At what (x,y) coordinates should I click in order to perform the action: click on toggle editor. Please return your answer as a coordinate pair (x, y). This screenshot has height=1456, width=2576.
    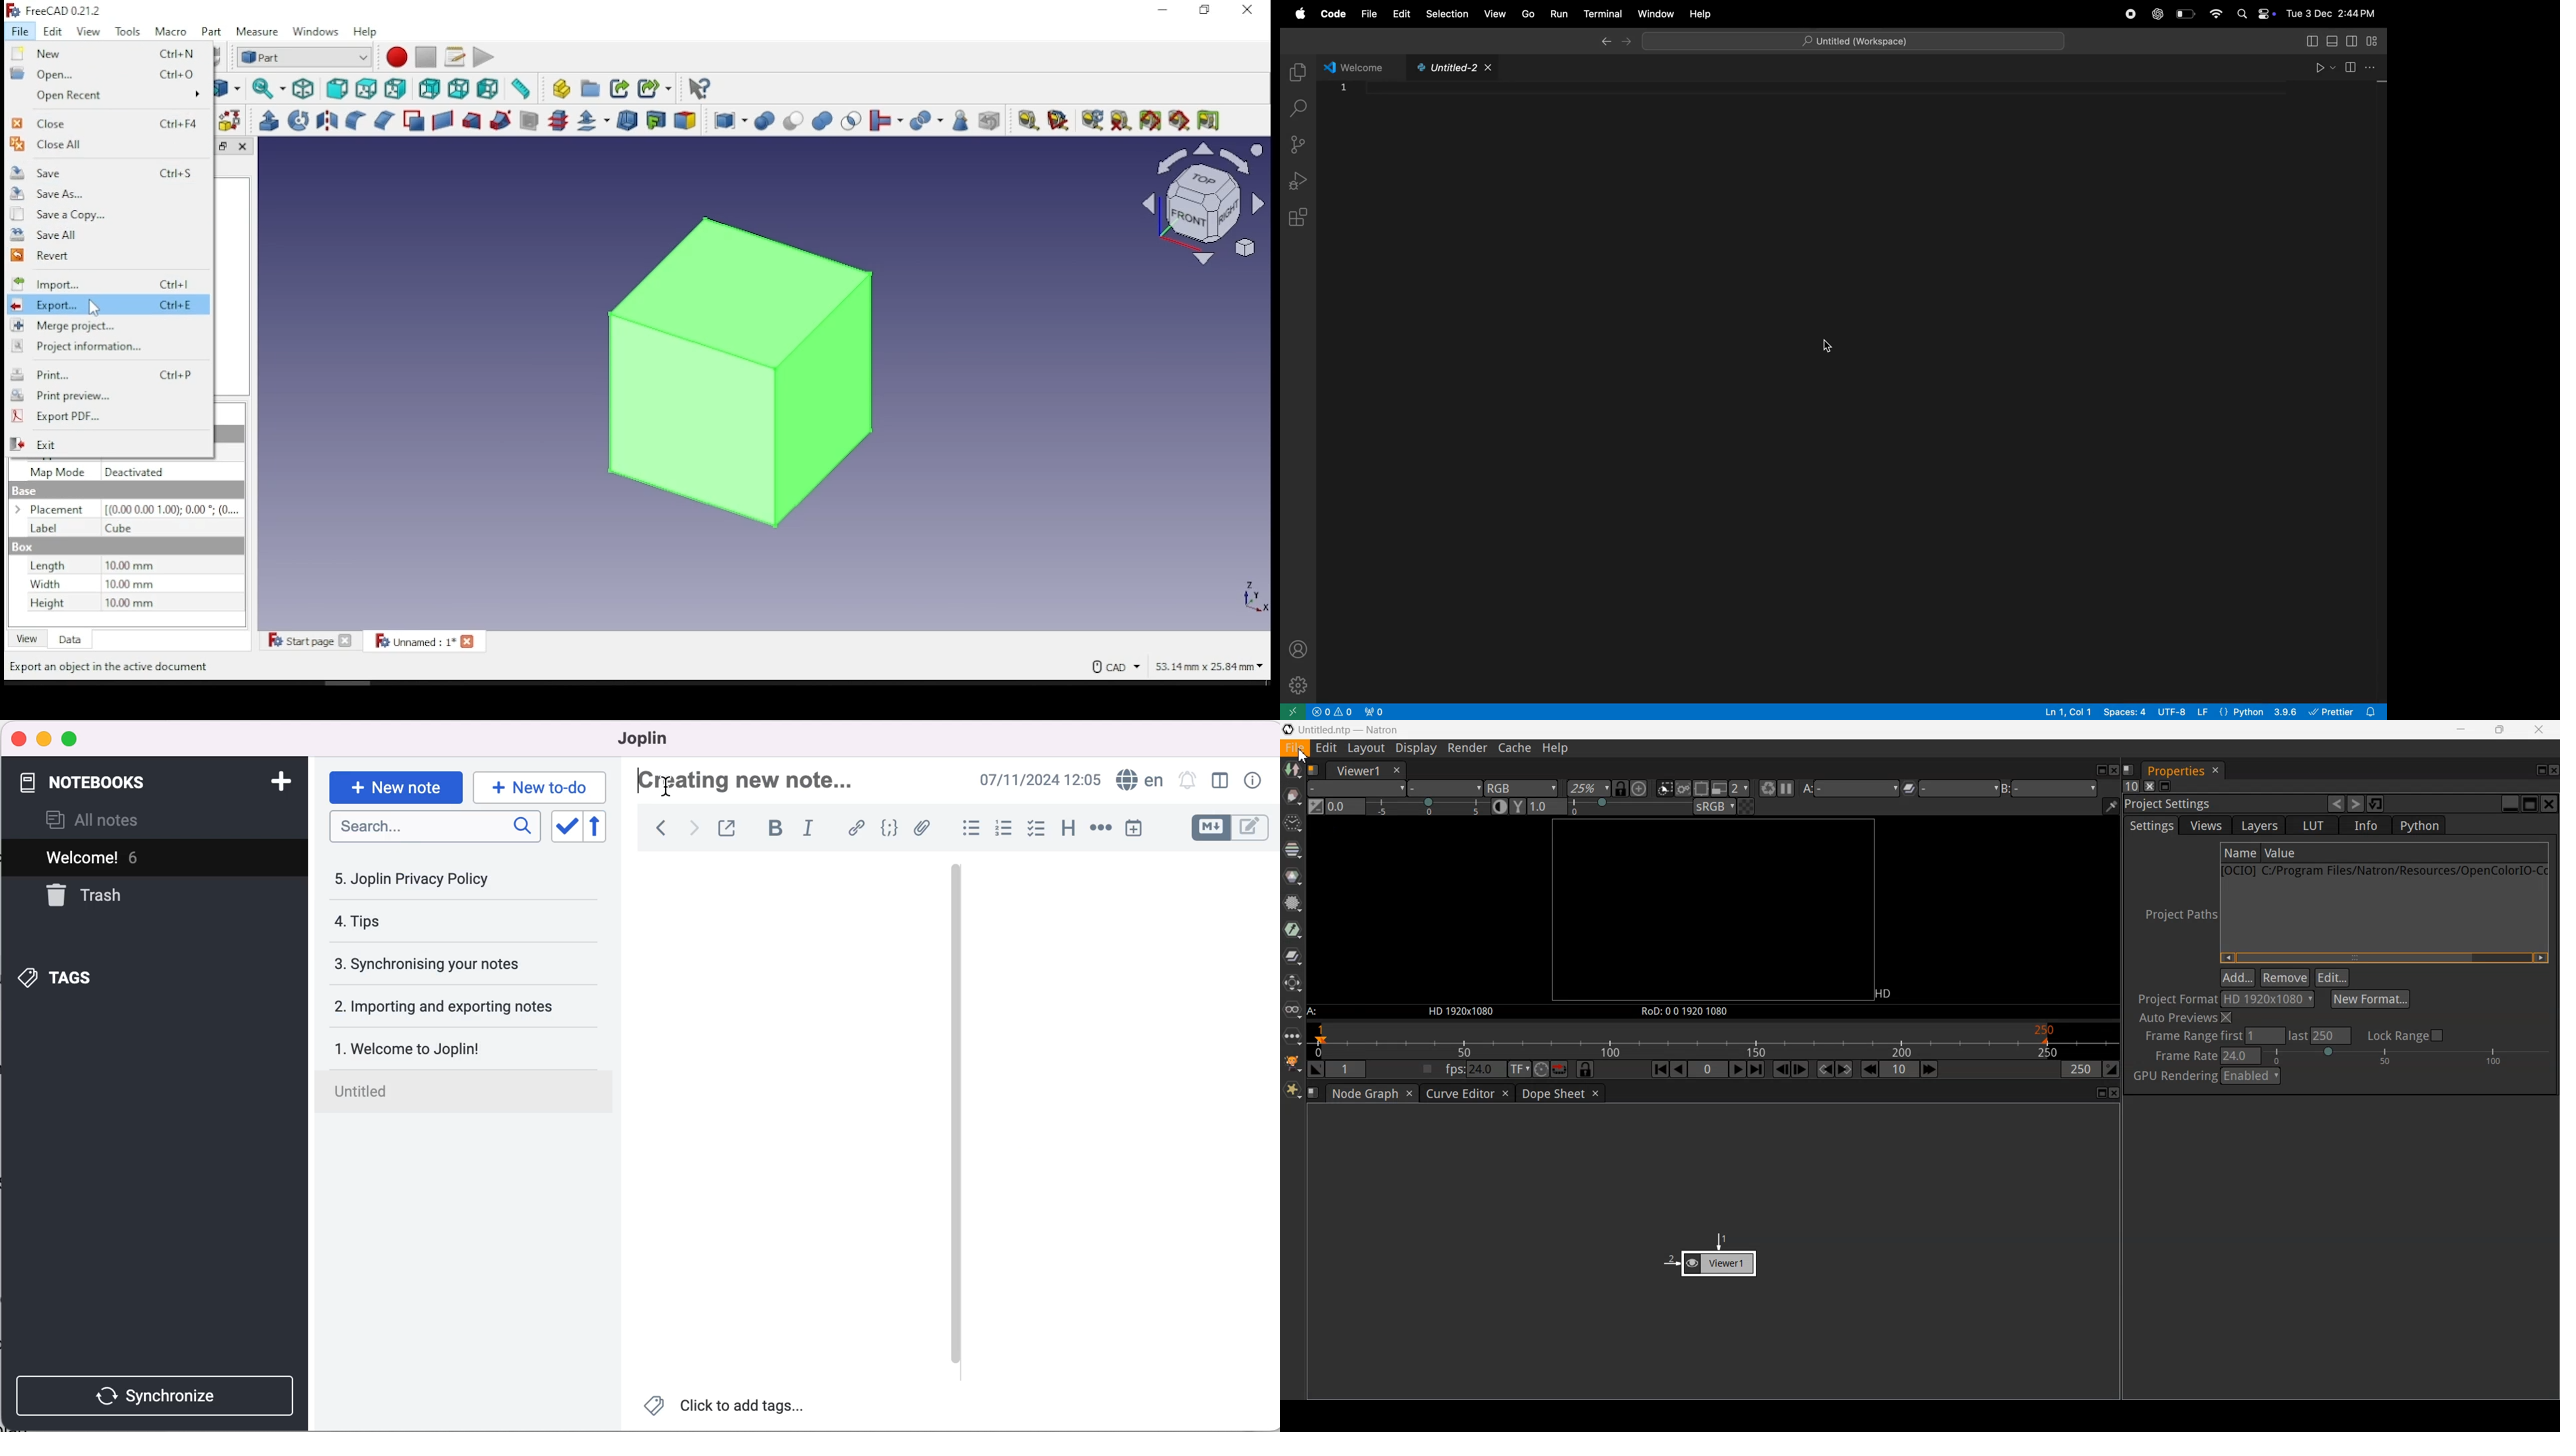
    Looking at the image, I should click on (1231, 827).